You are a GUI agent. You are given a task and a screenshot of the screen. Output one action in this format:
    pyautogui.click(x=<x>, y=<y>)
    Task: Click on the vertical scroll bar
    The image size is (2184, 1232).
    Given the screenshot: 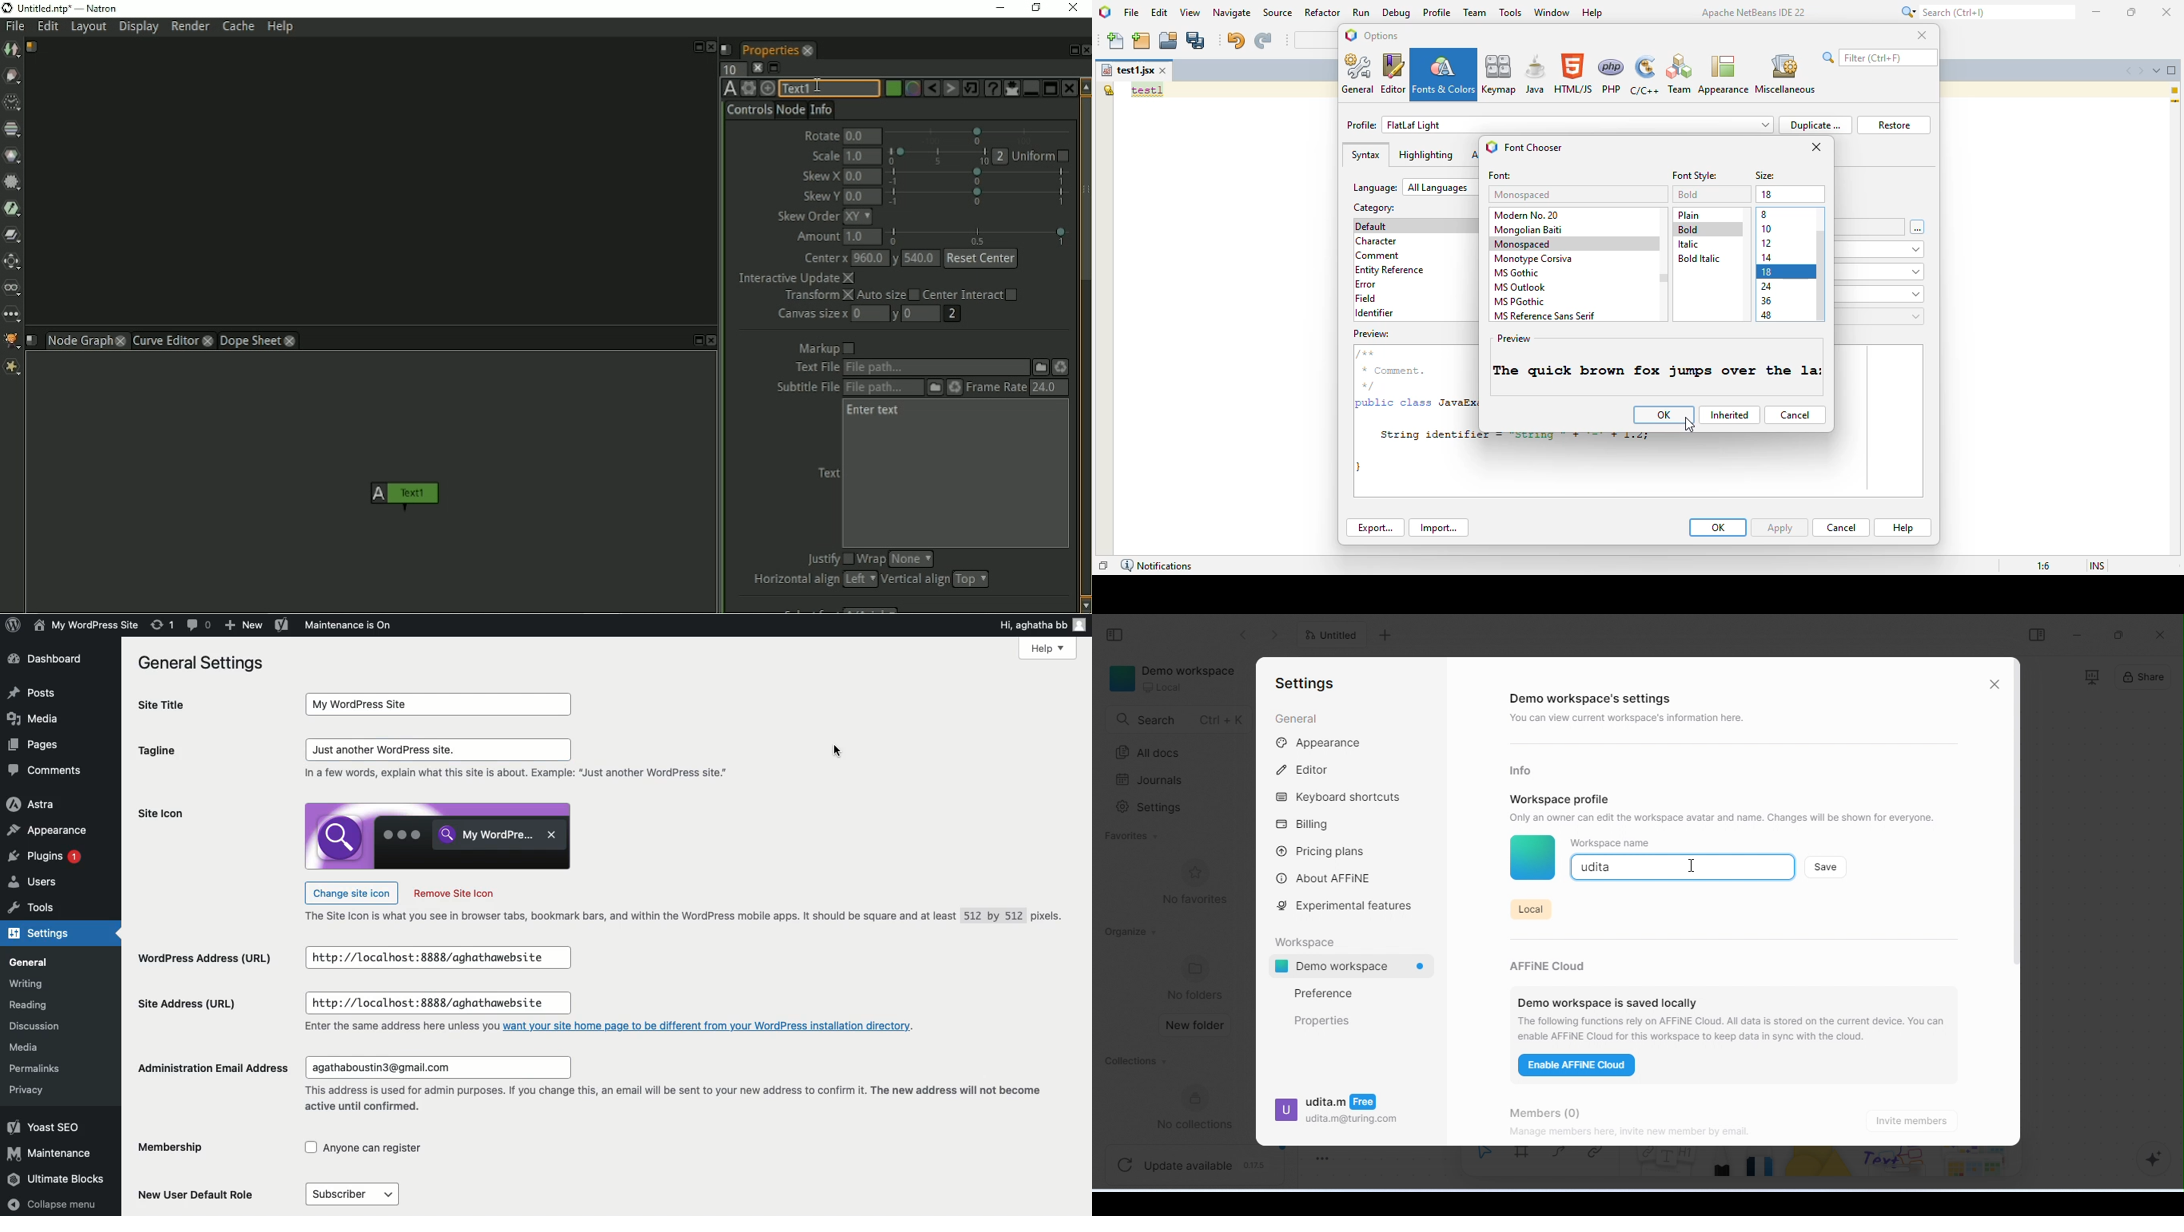 What is the action you would take?
    pyautogui.click(x=1664, y=277)
    